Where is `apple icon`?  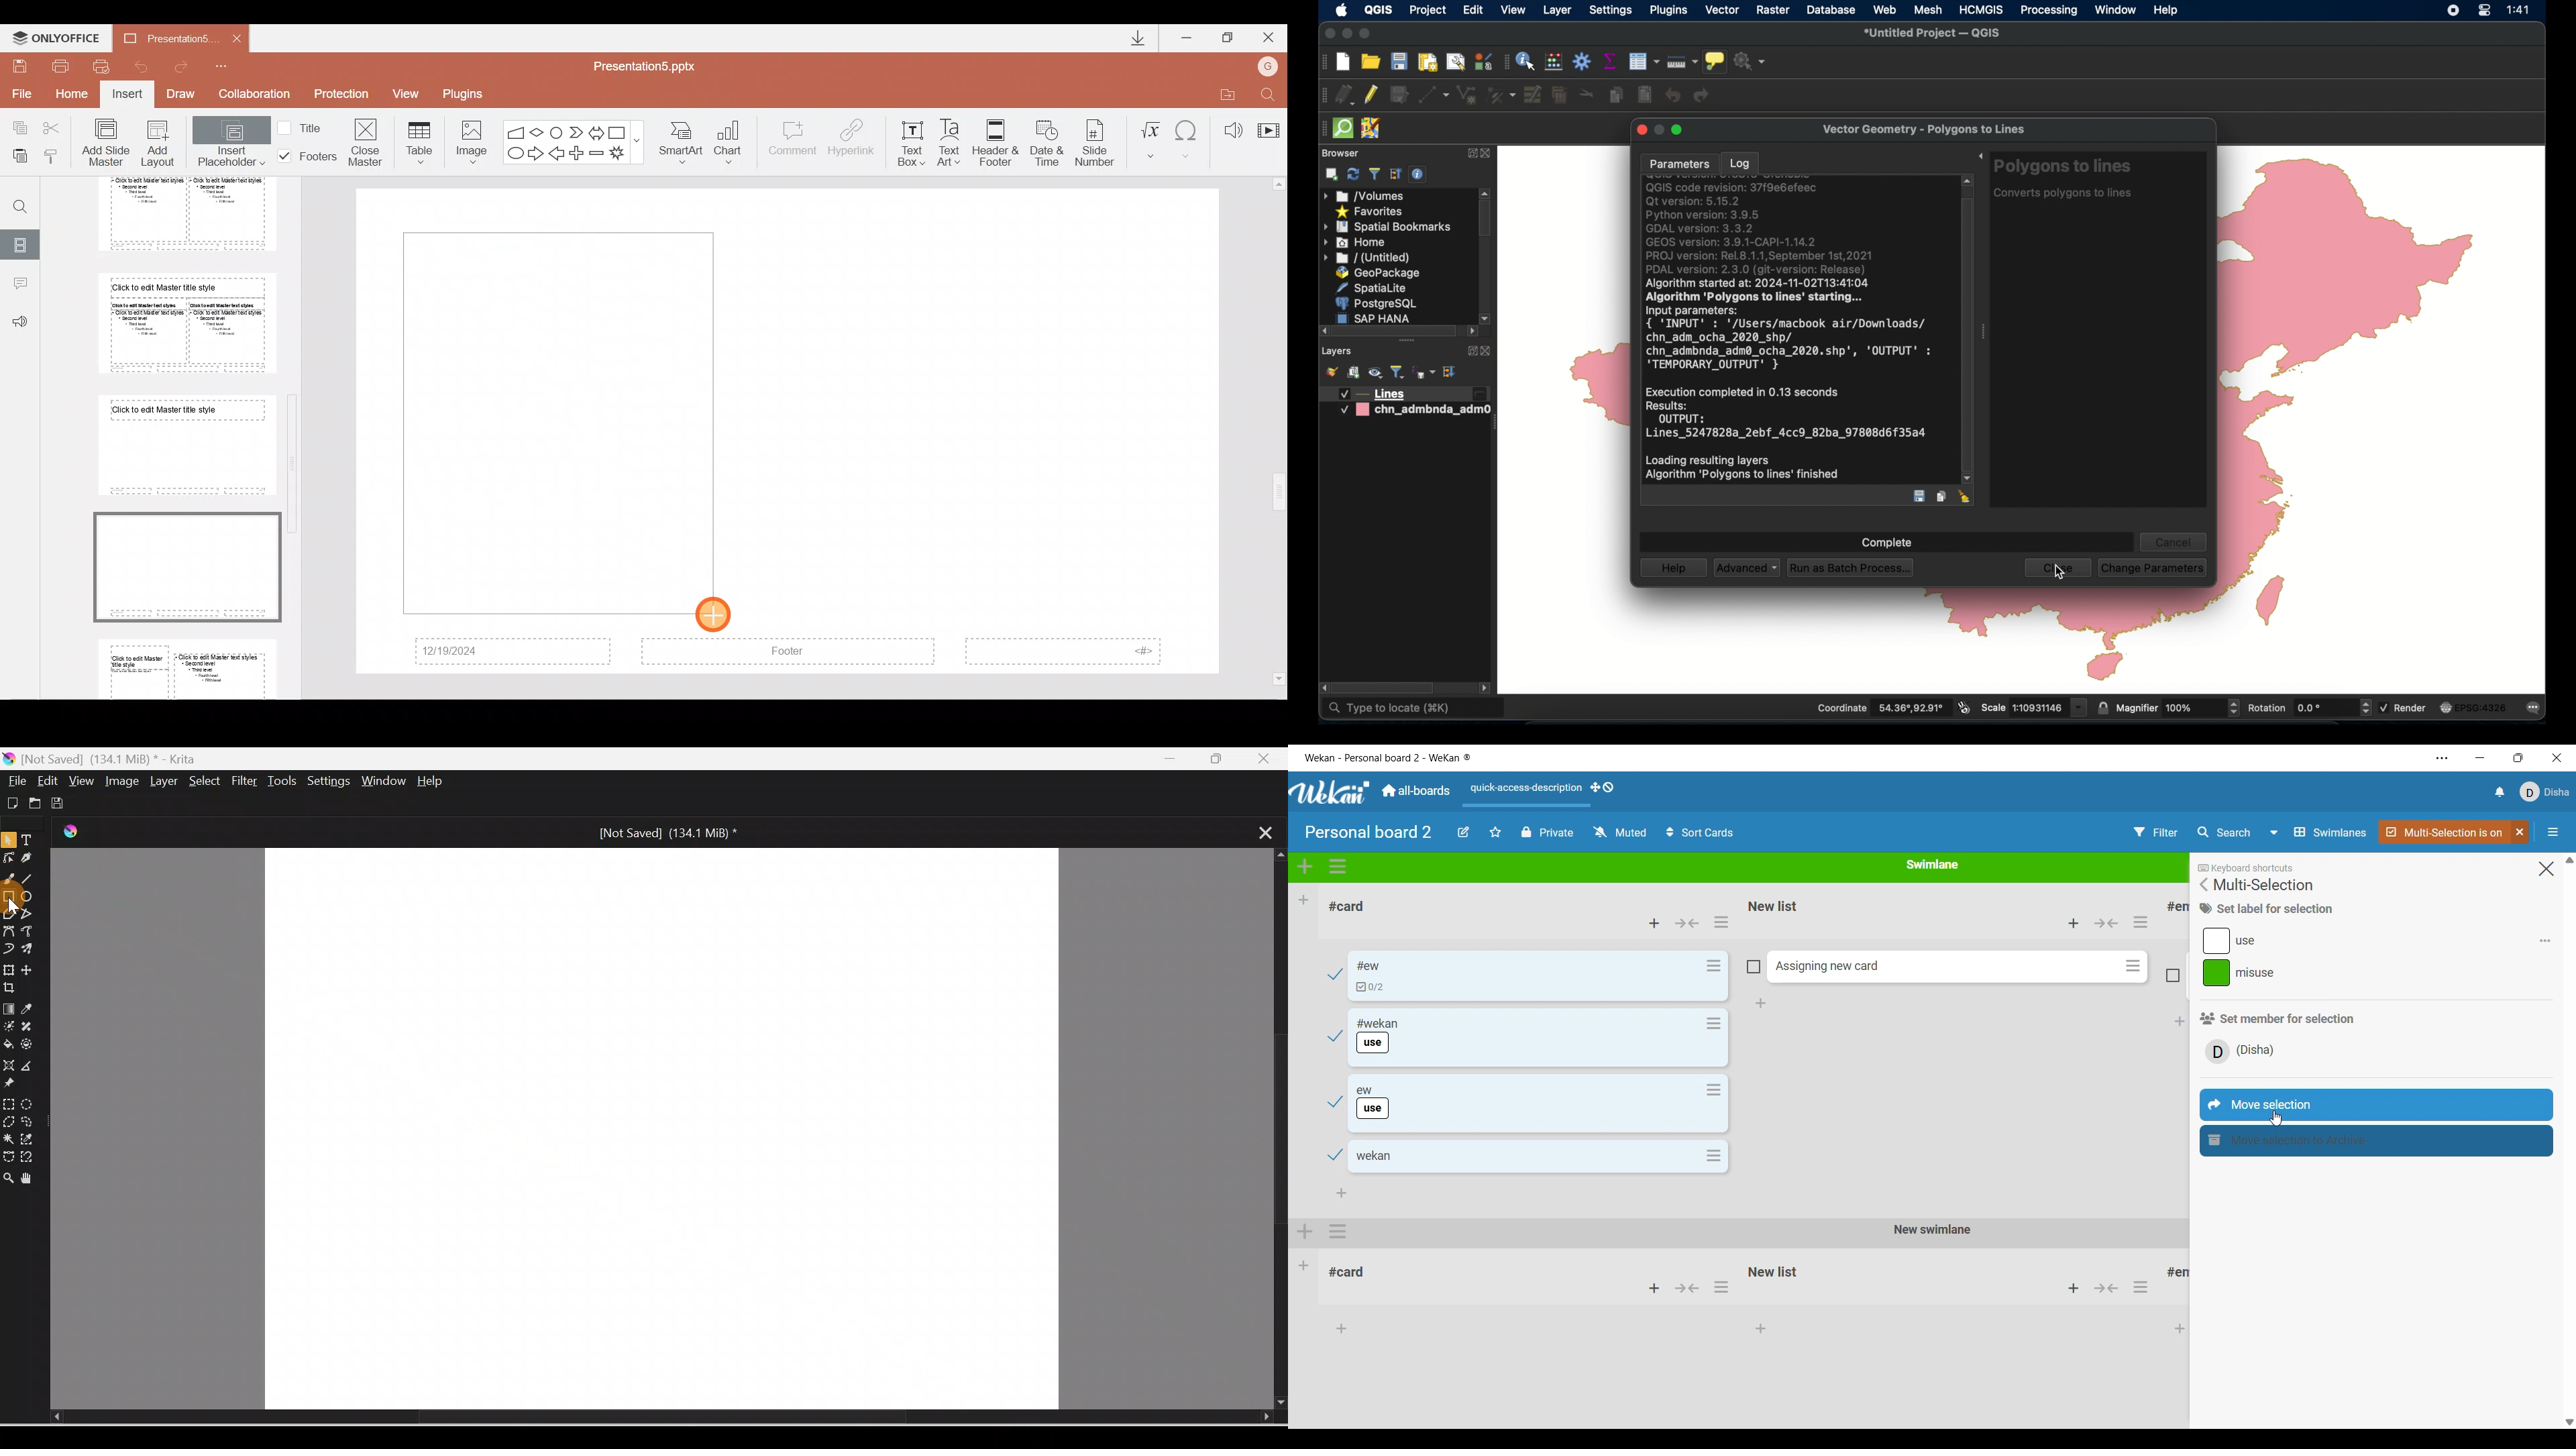 apple icon is located at coordinates (1342, 11).